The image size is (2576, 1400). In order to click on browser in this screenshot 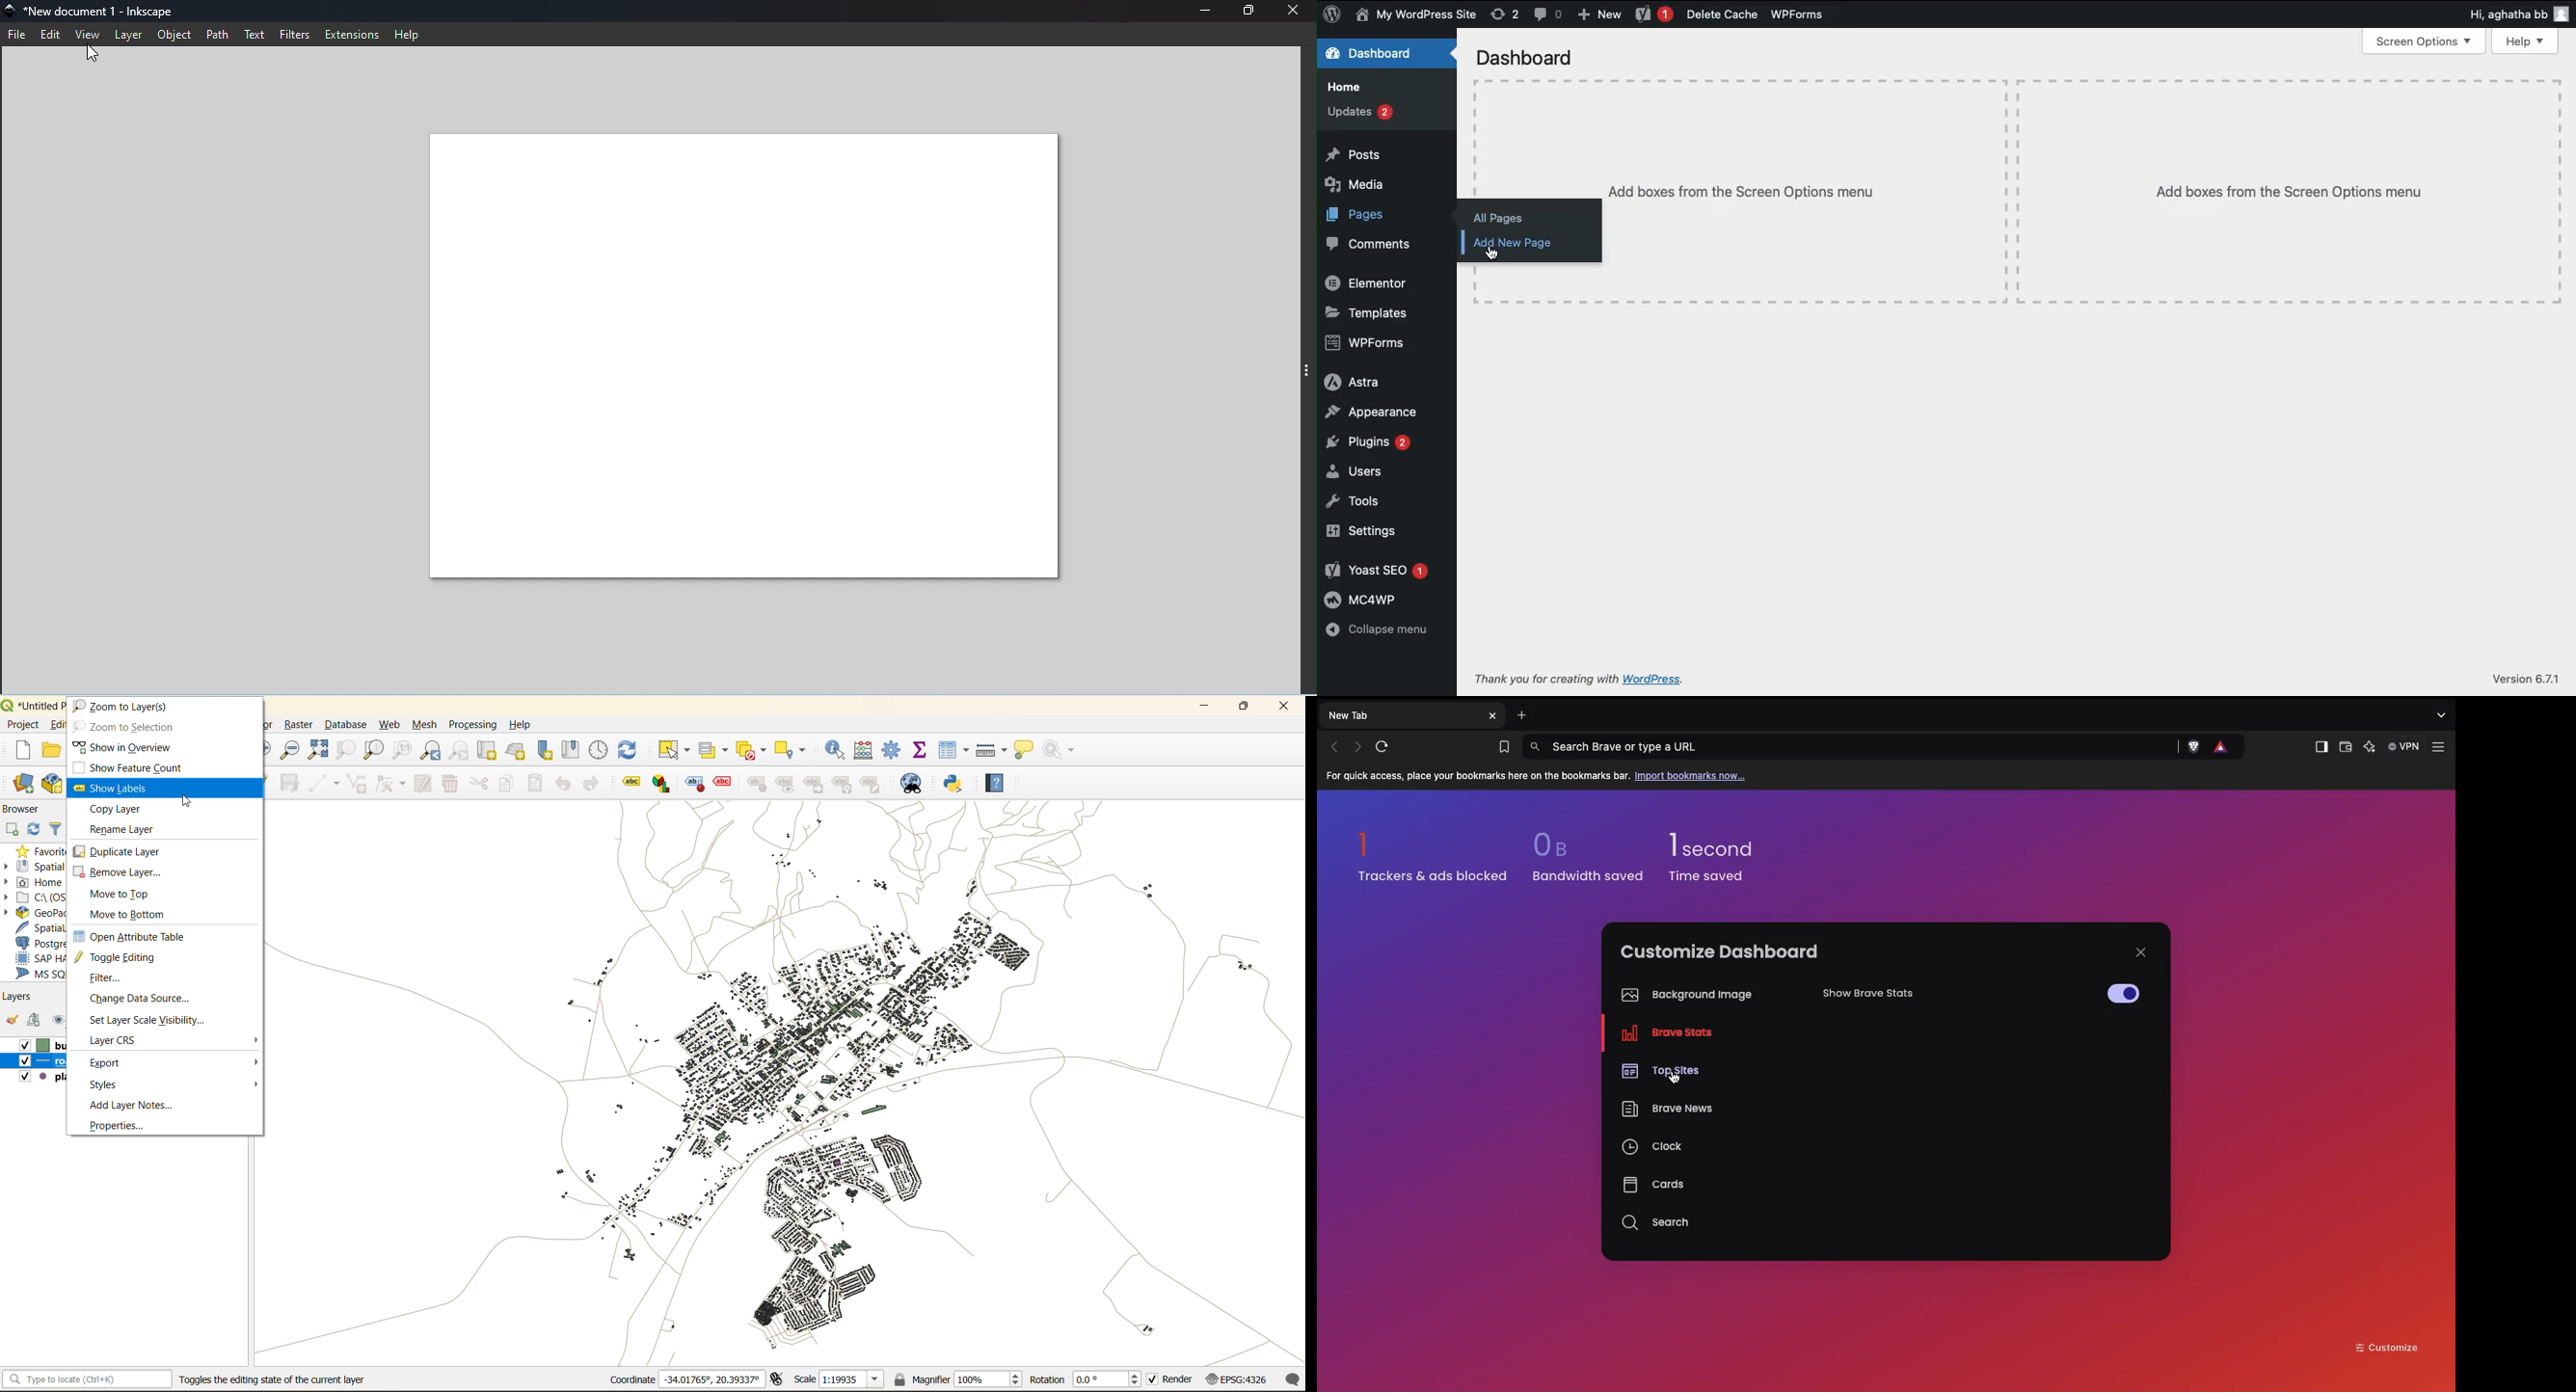, I will do `click(26, 810)`.